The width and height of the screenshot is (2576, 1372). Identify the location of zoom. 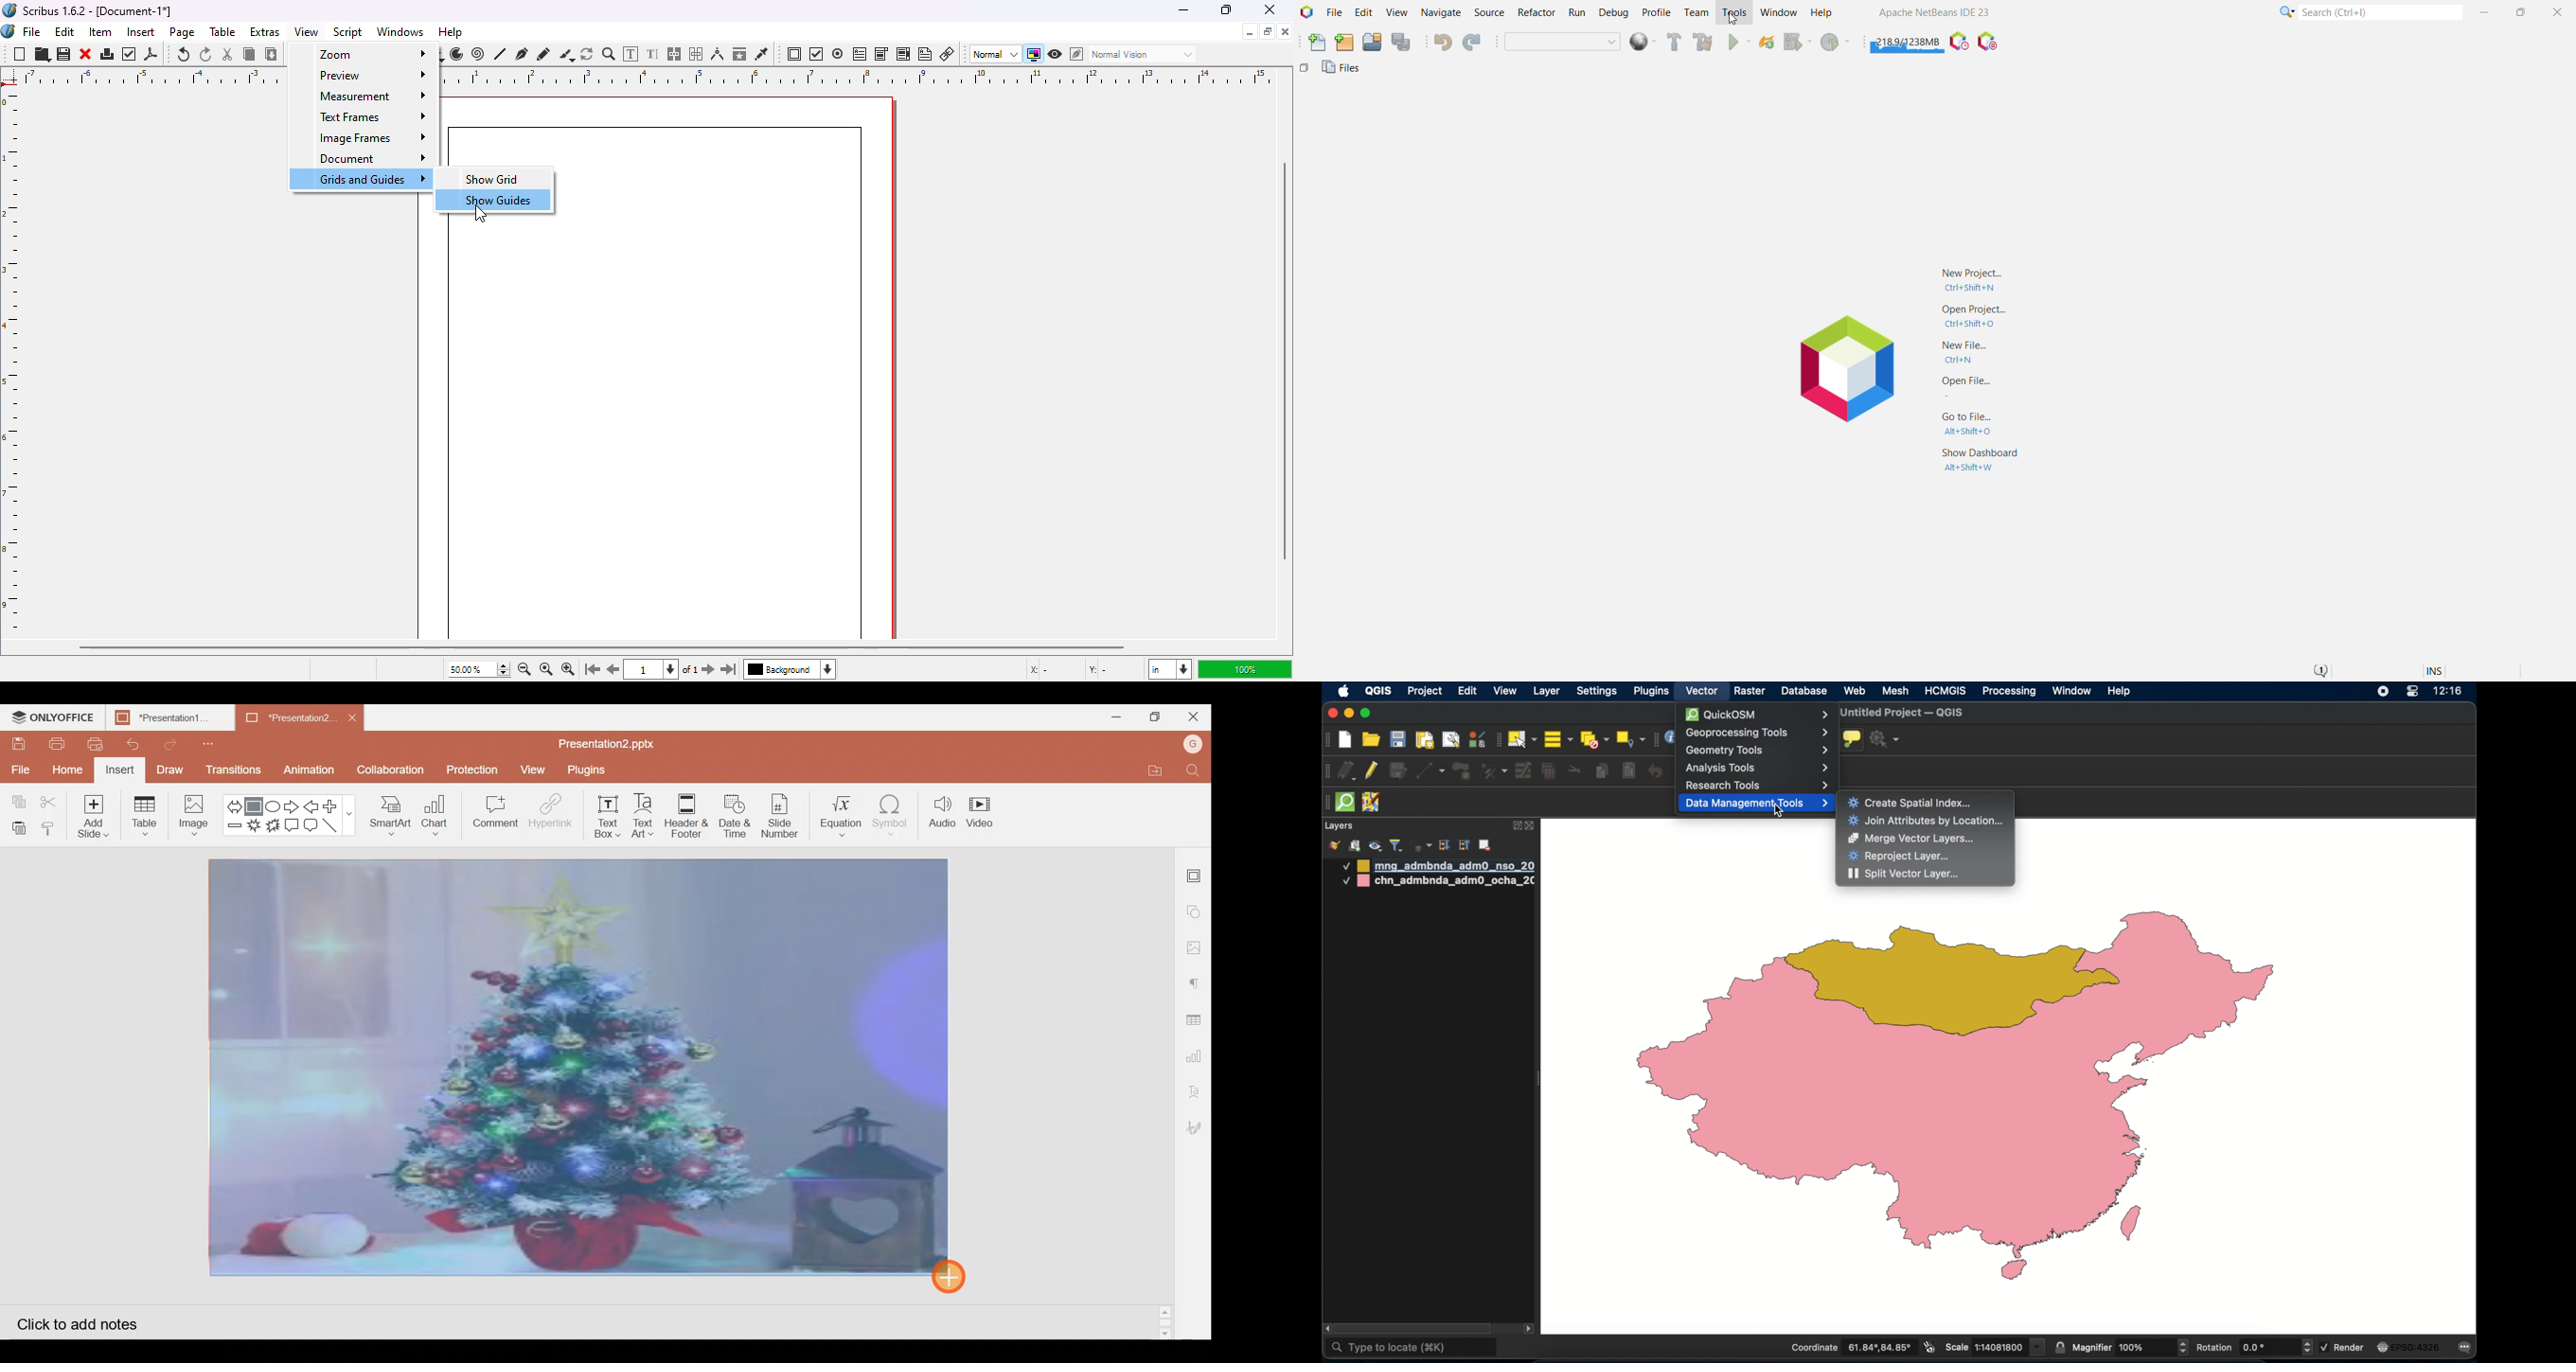
(366, 56).